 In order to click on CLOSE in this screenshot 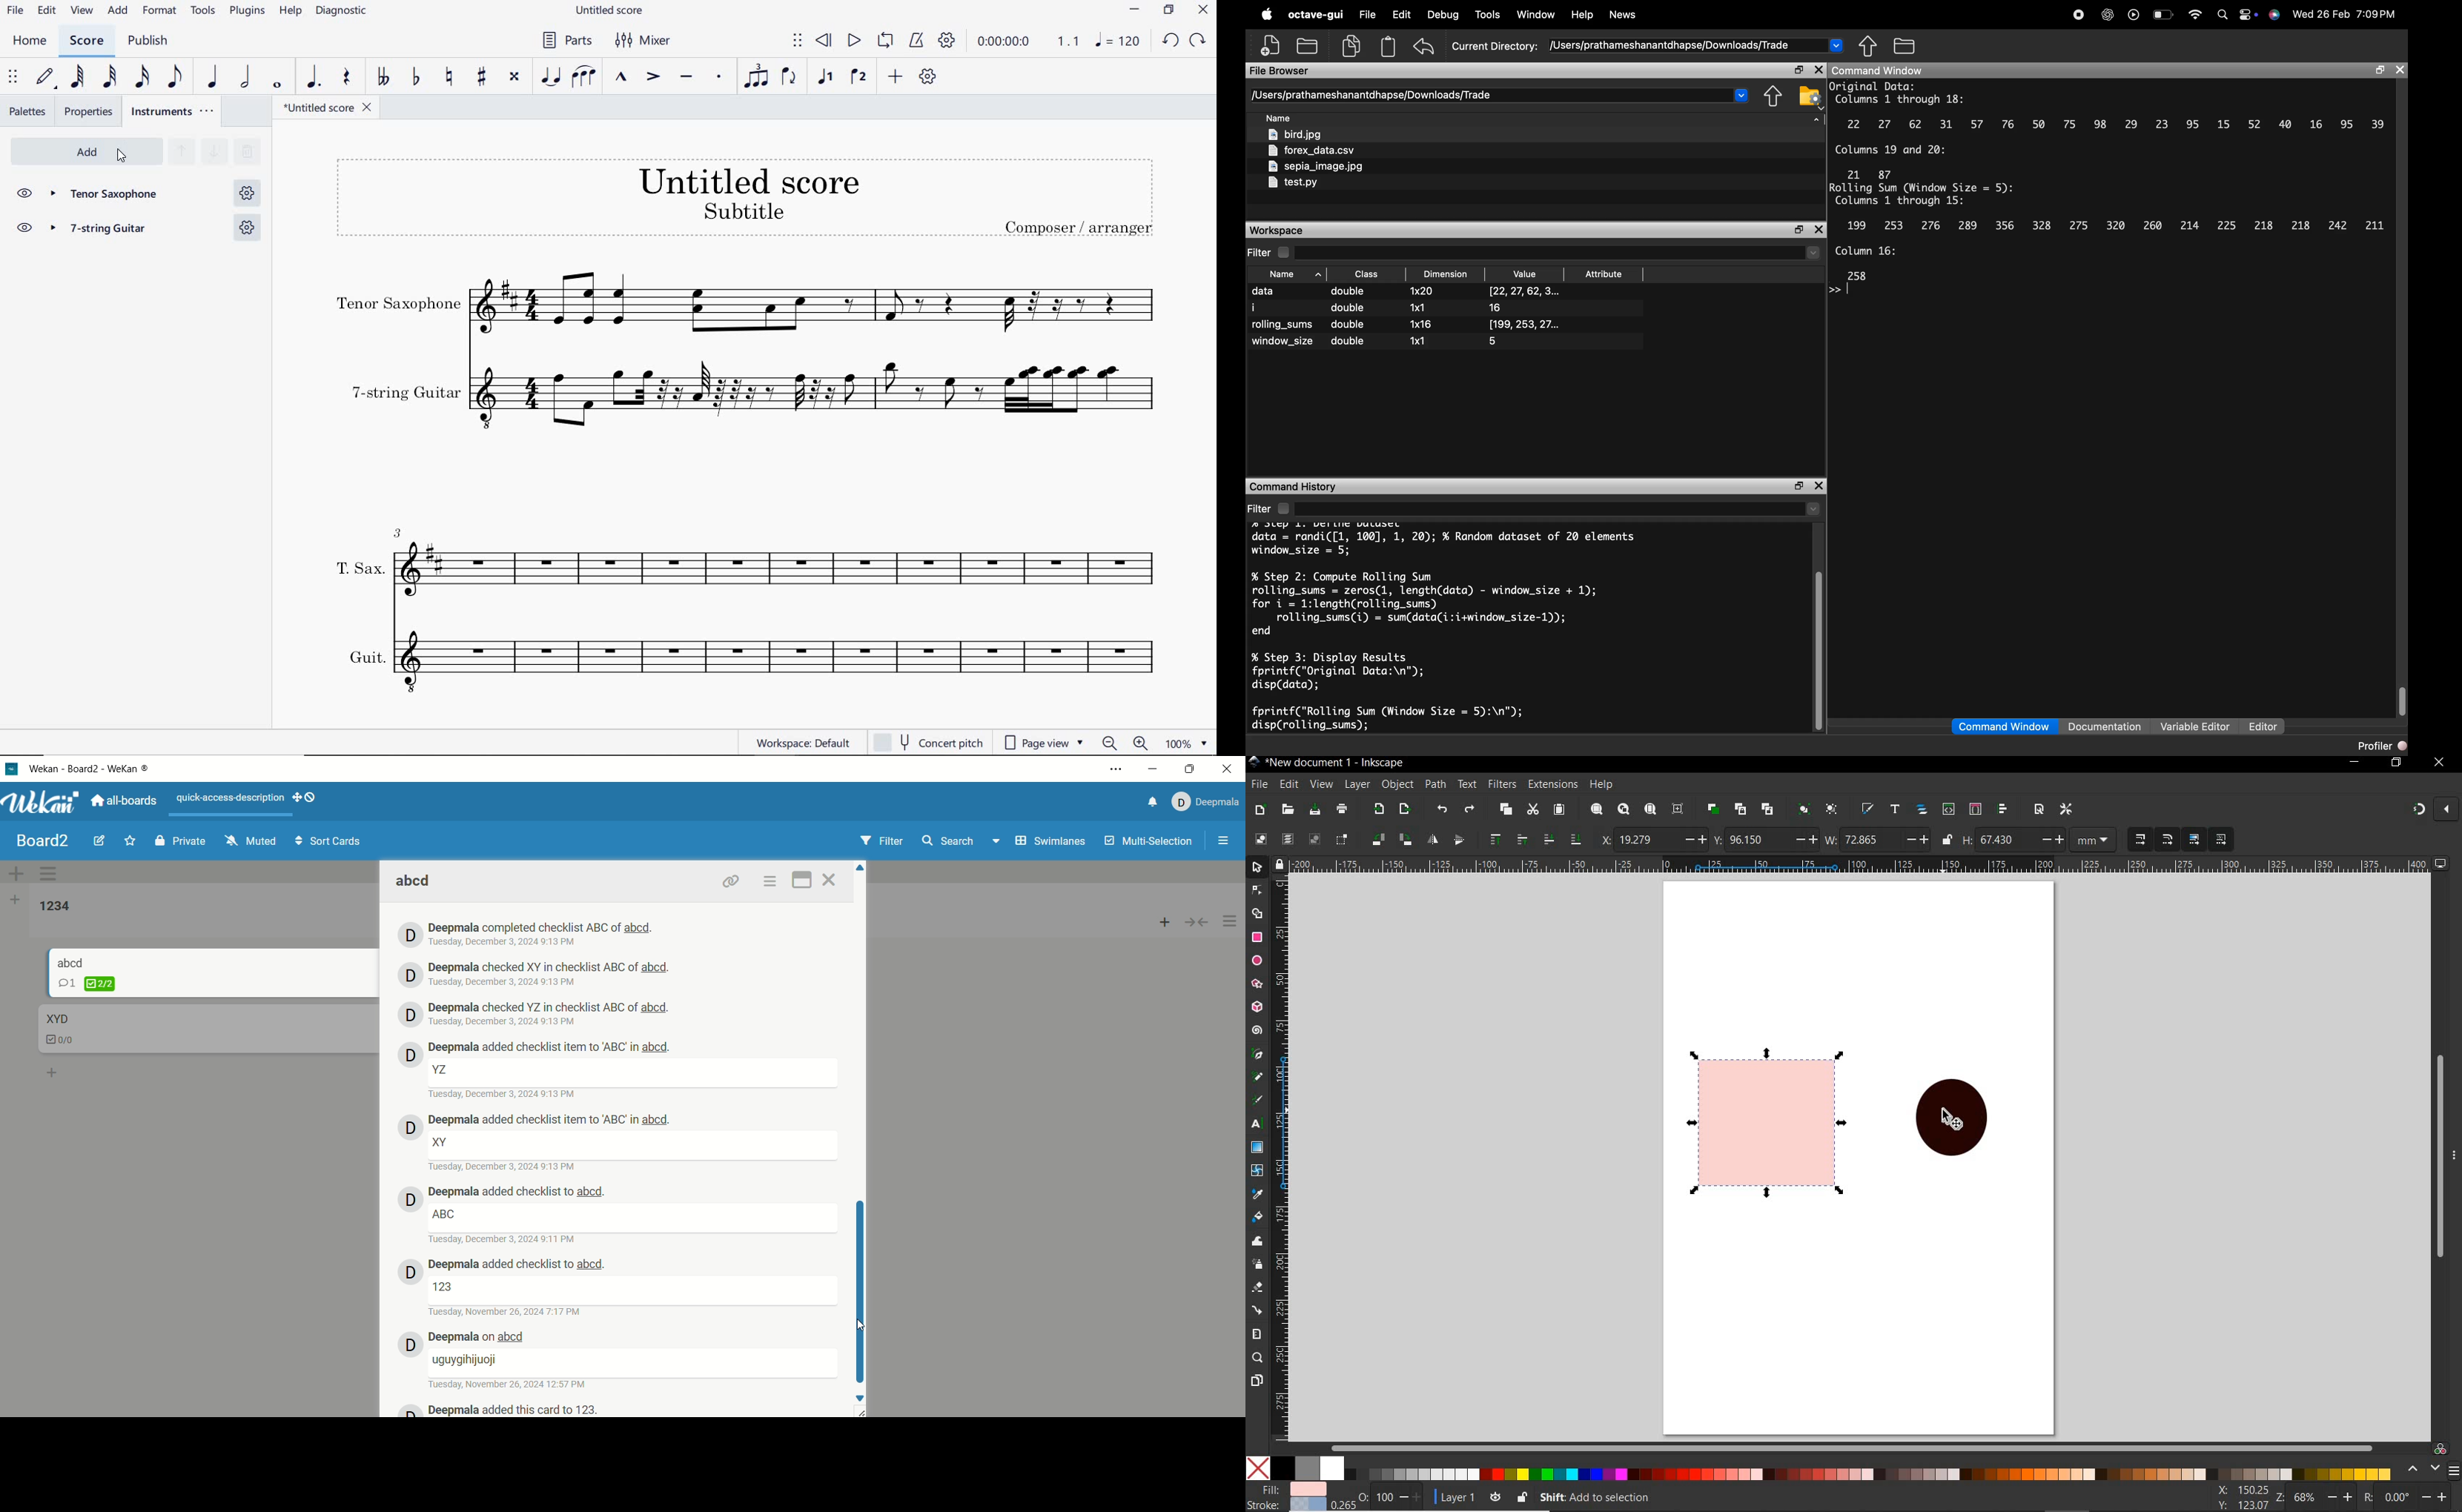, I will do `click(1203, 11)`.